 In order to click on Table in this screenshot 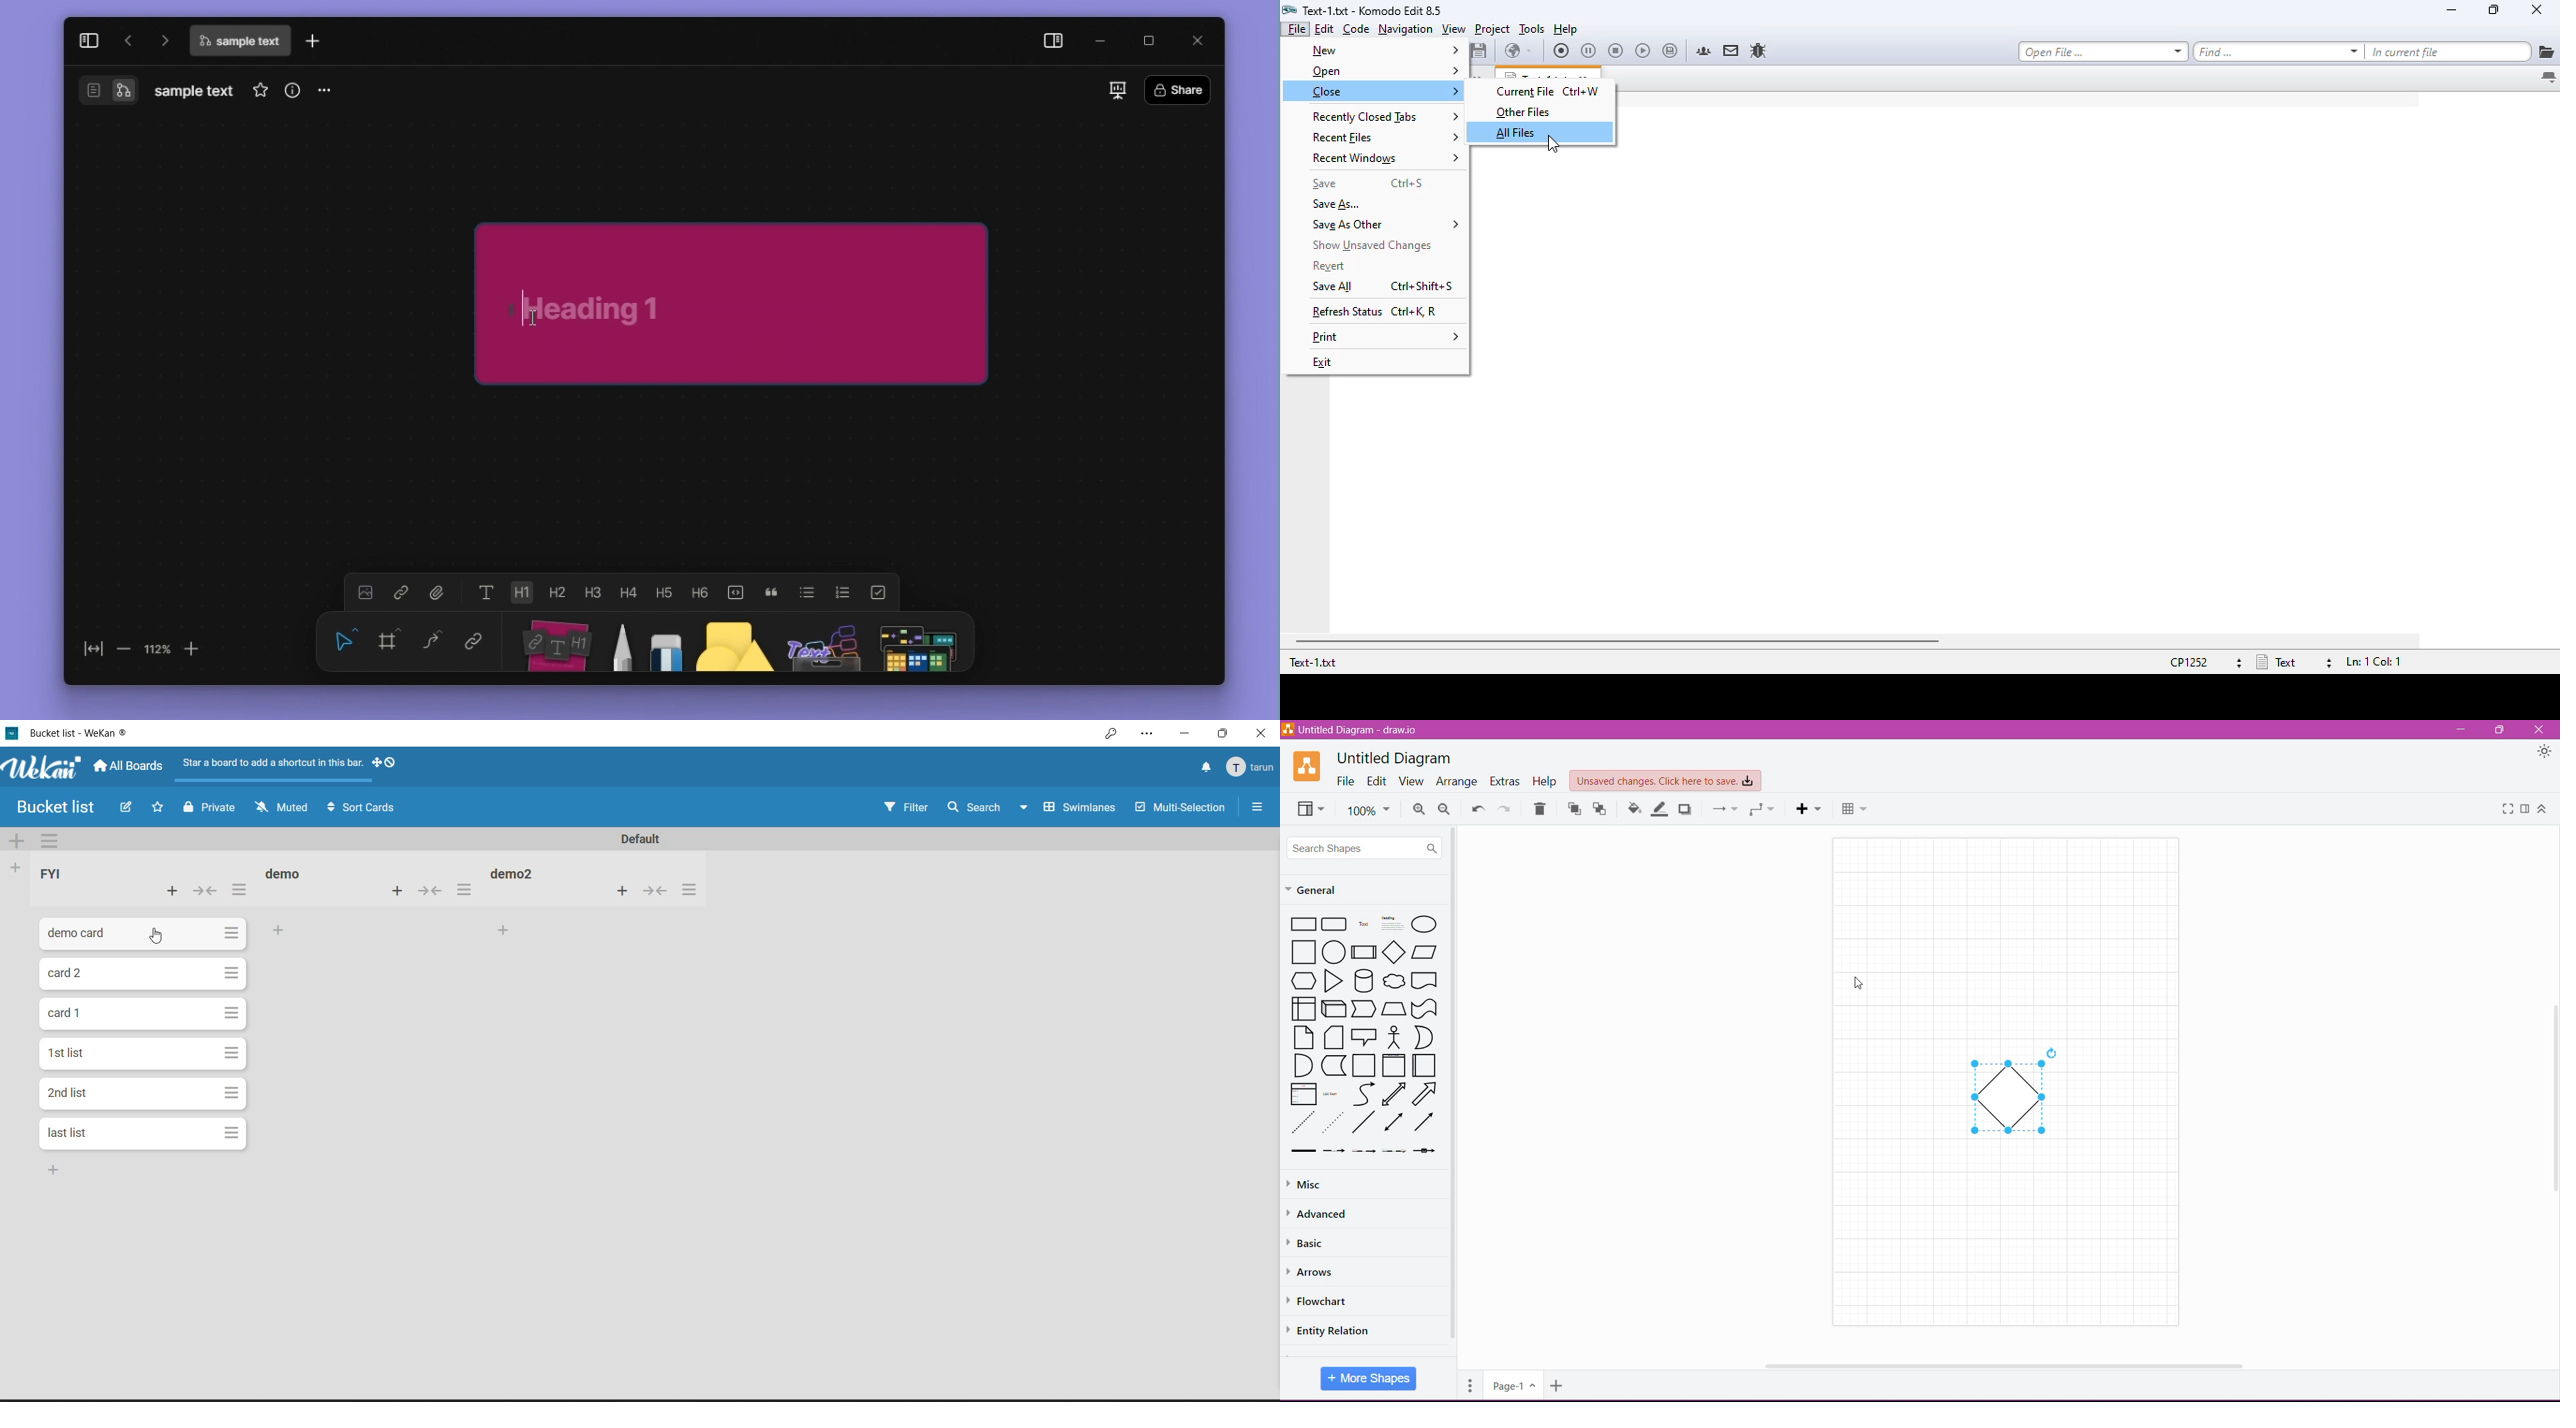, I will do `click(1854, 809)`.